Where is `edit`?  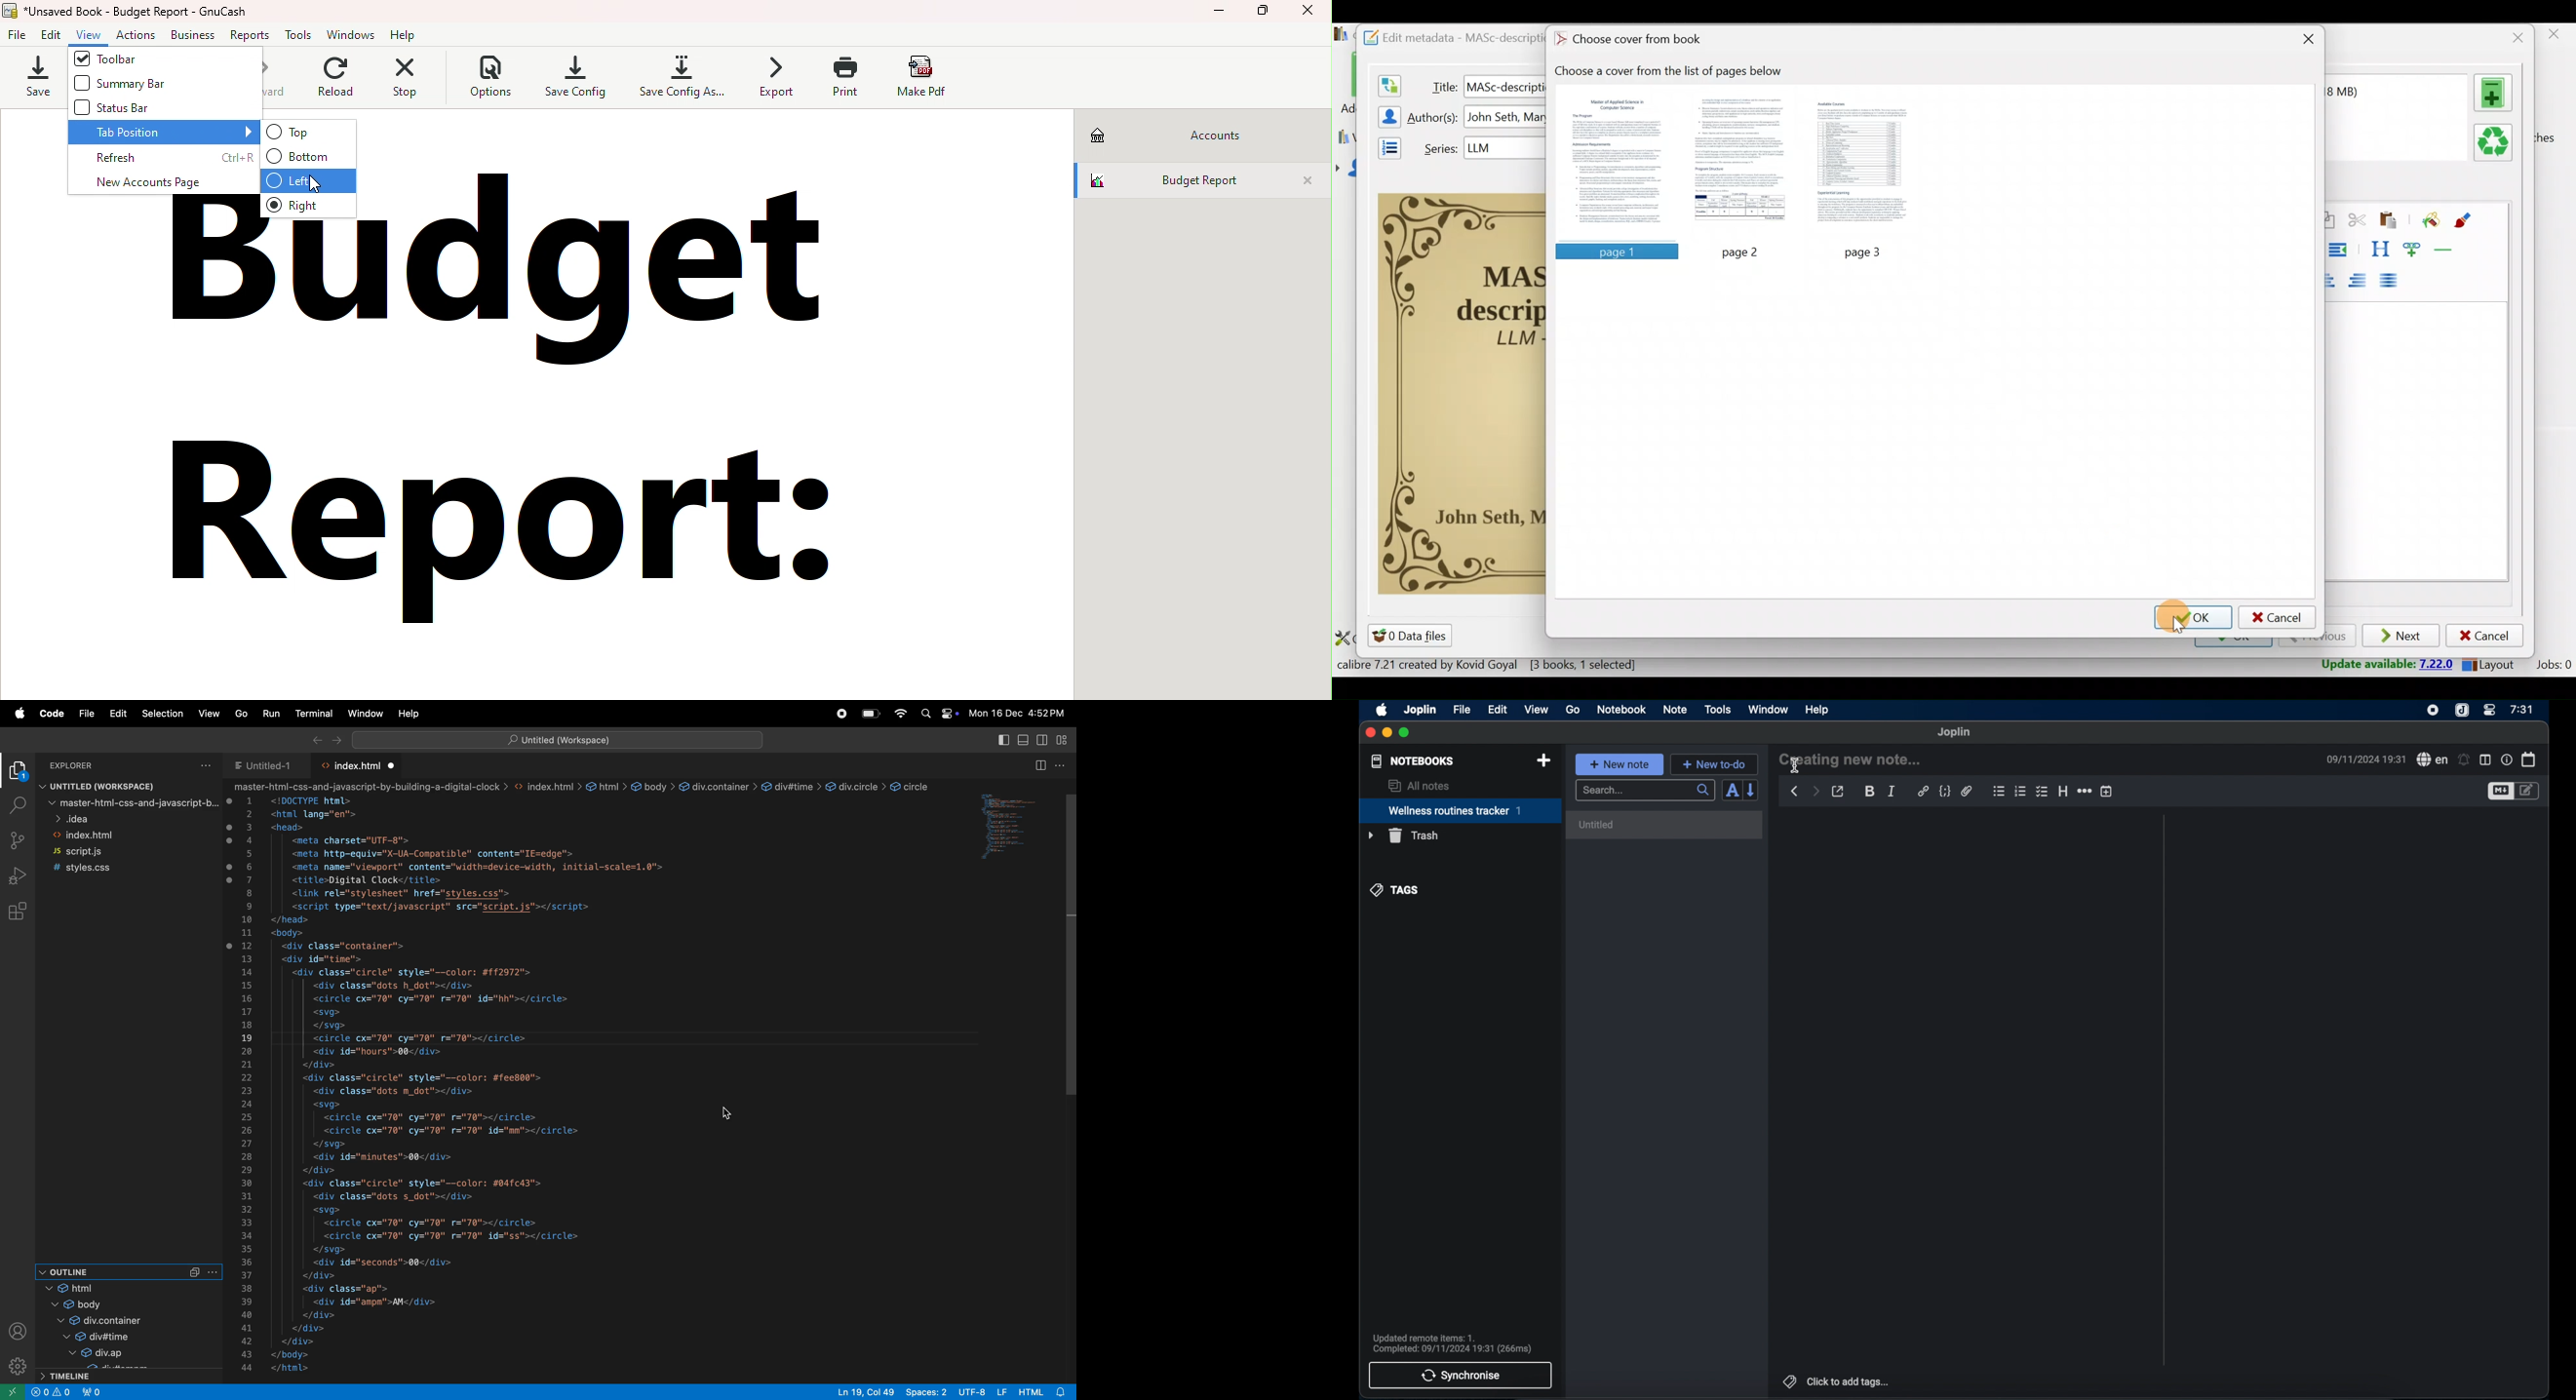 edit is located at coordinates (1497, 710).